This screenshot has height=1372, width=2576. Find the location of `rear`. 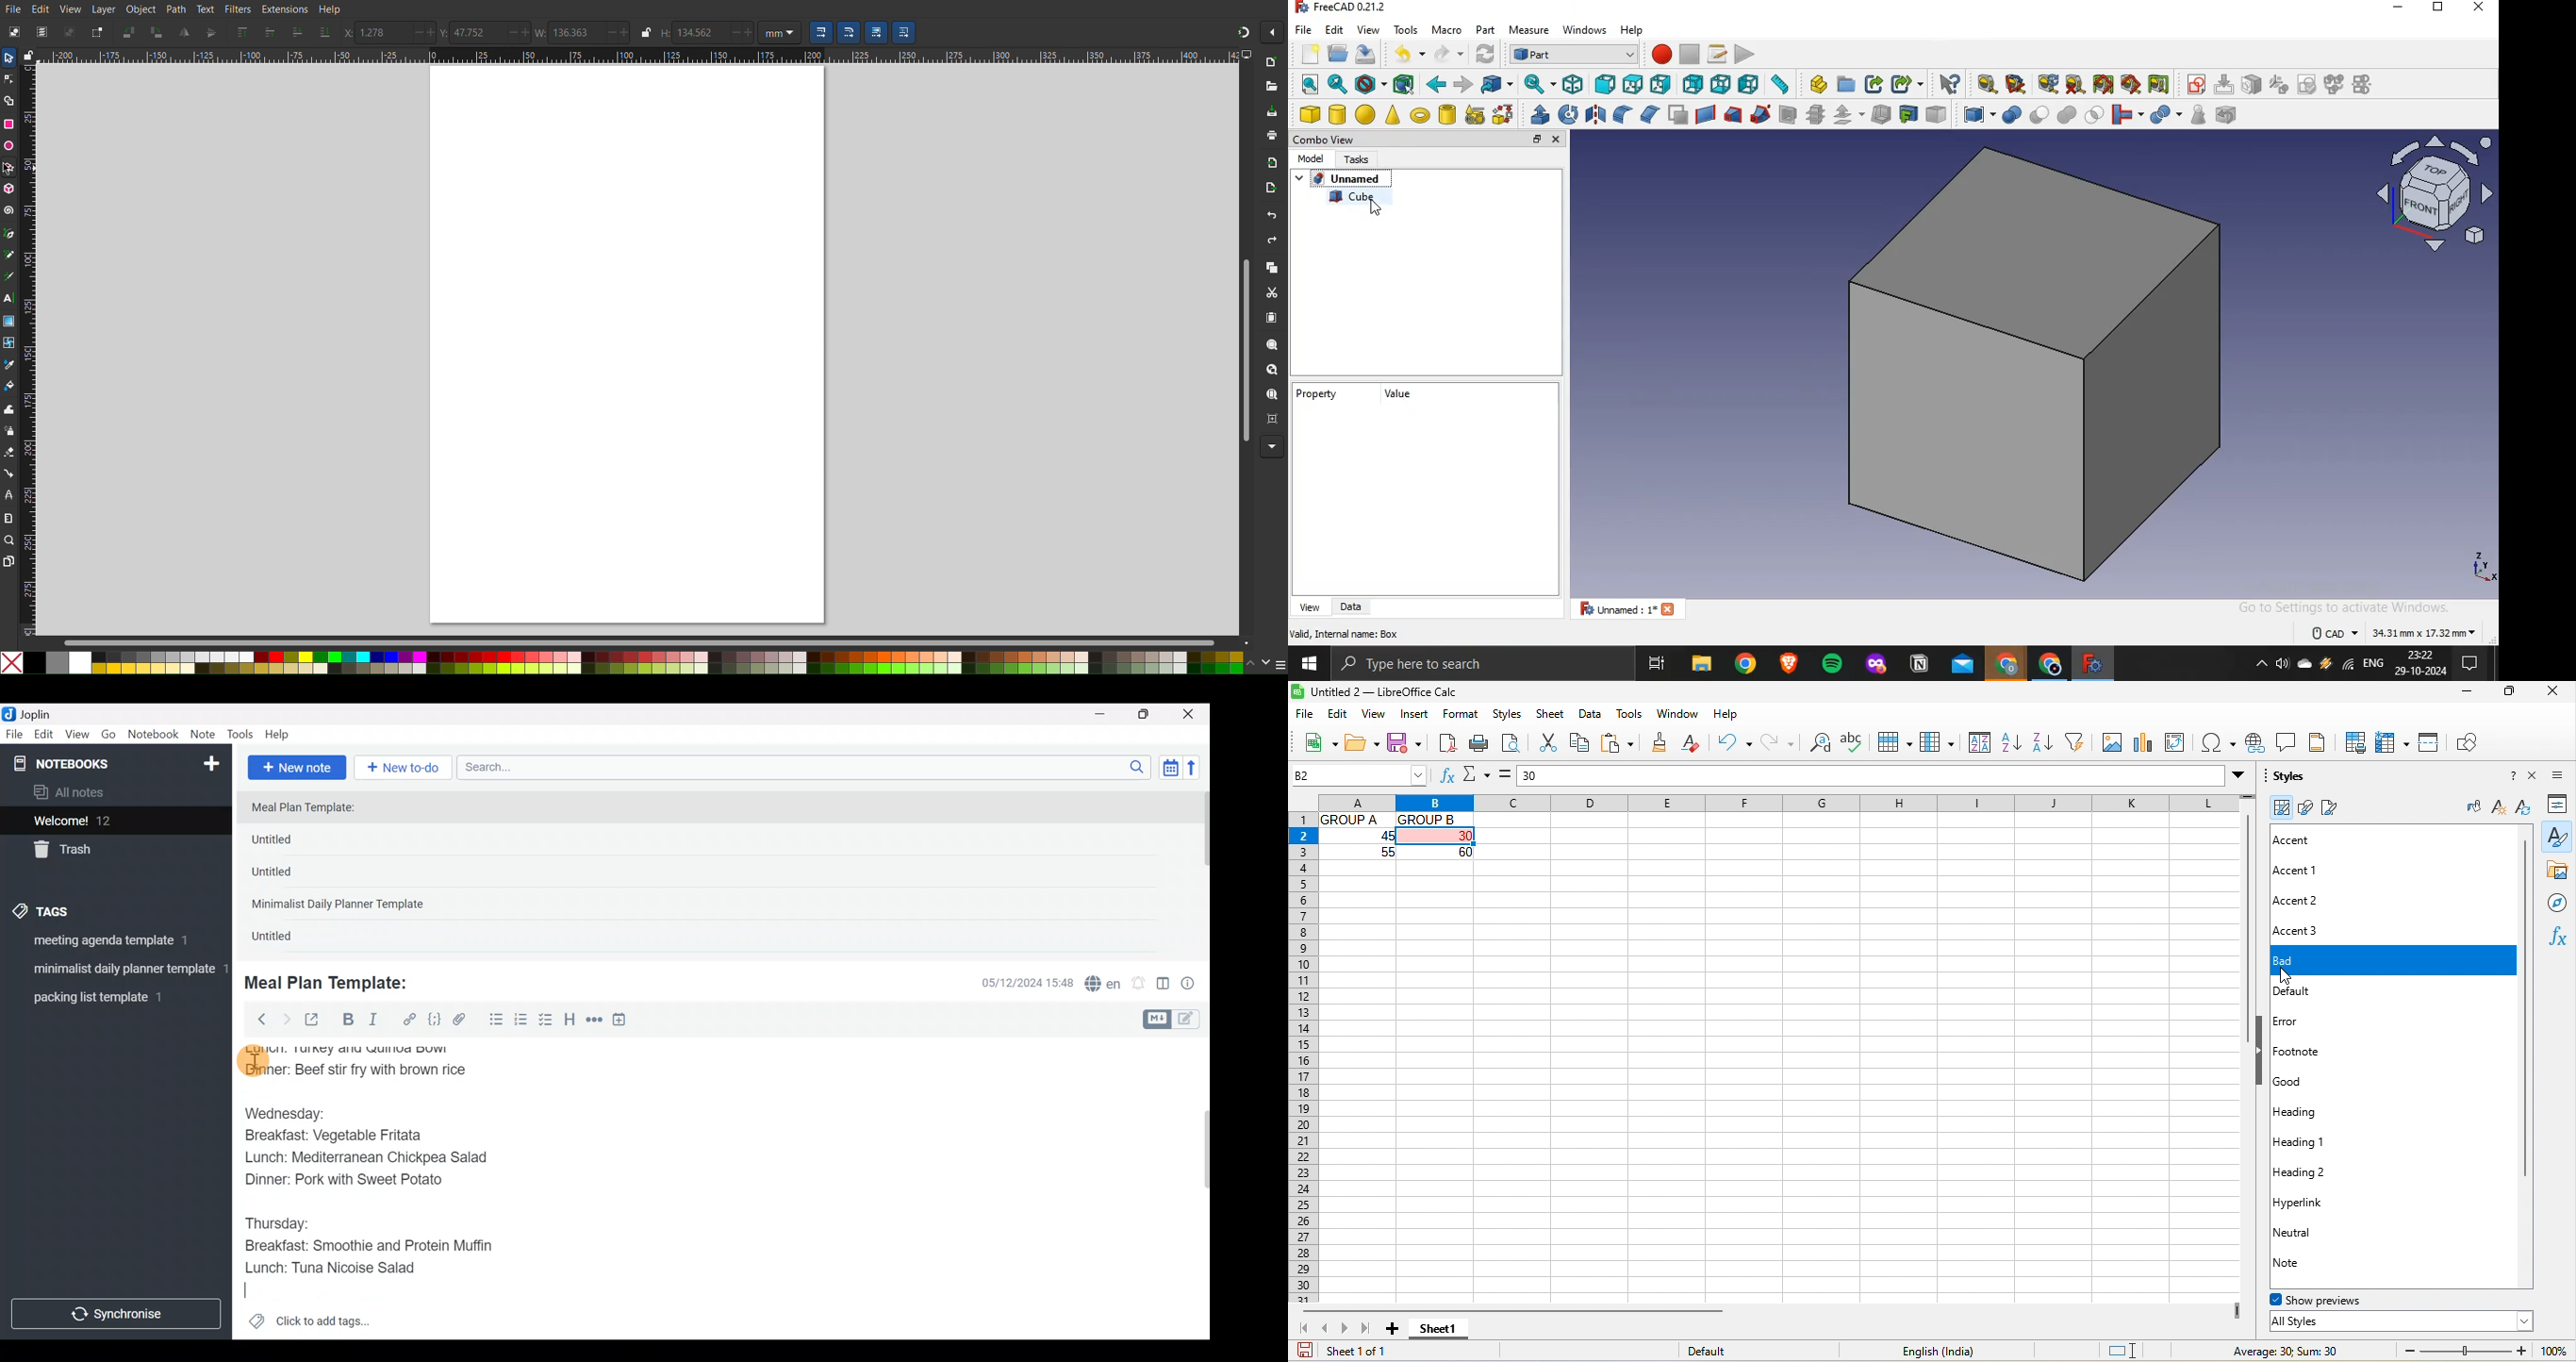

rear is located at coordinates (1694, 82).